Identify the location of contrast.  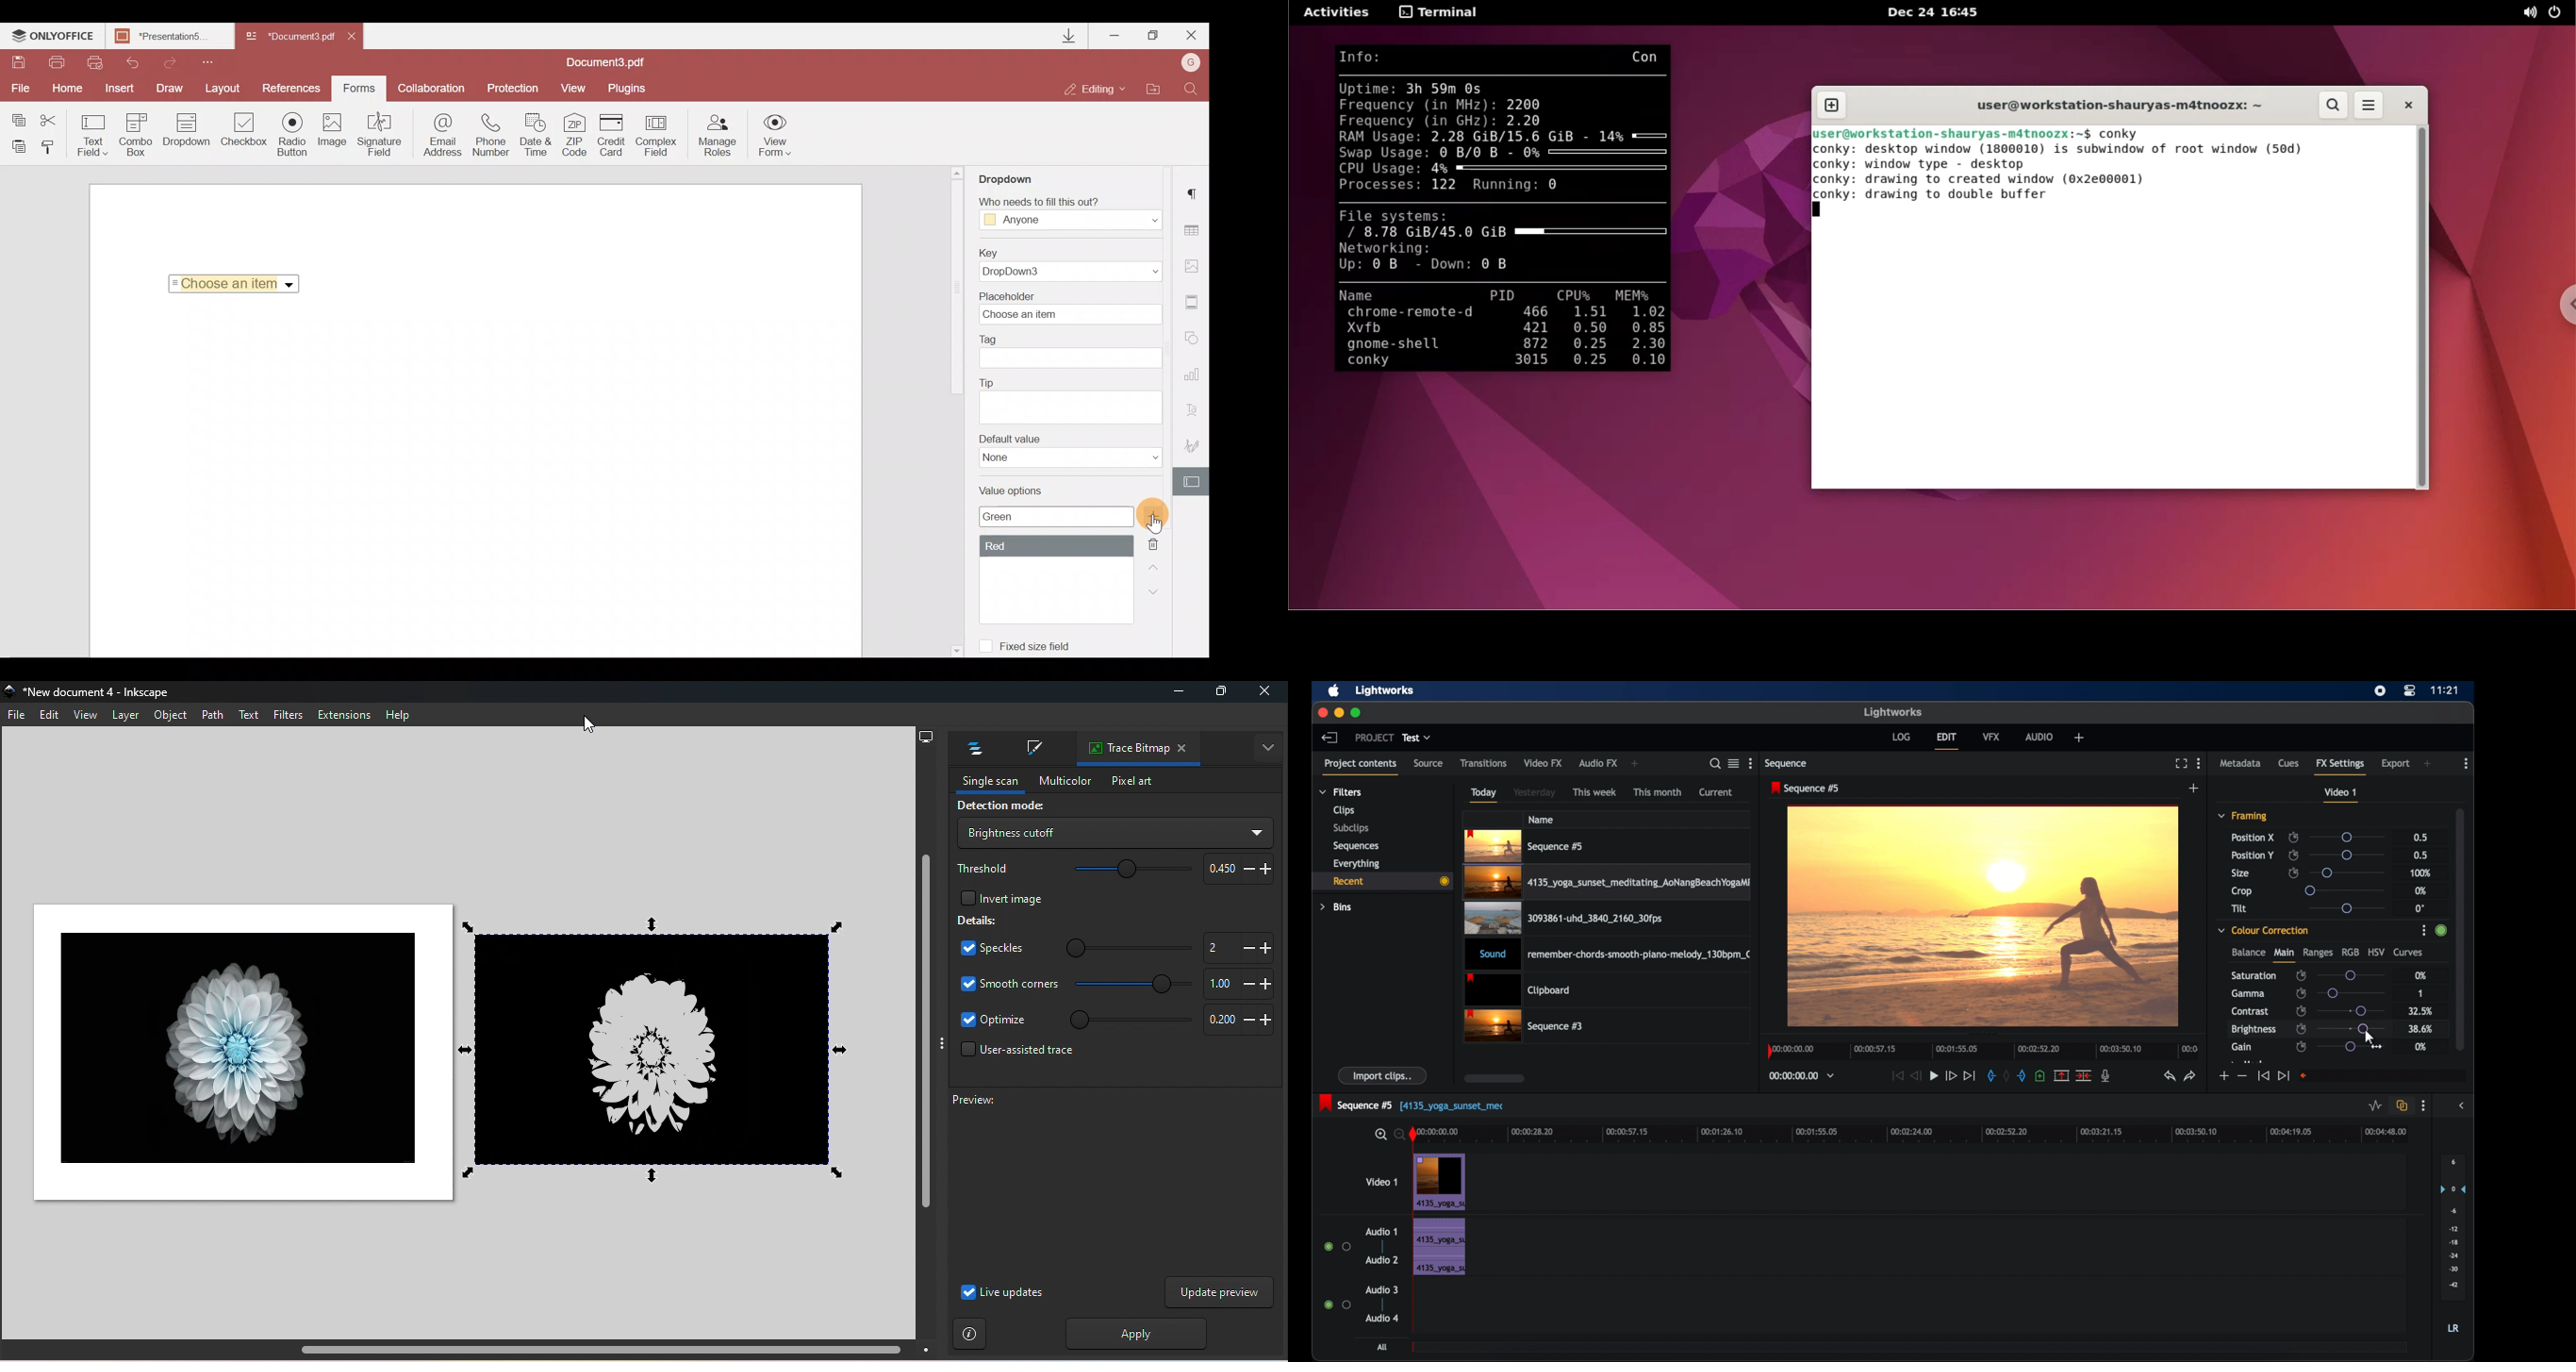
(2250, 1012).